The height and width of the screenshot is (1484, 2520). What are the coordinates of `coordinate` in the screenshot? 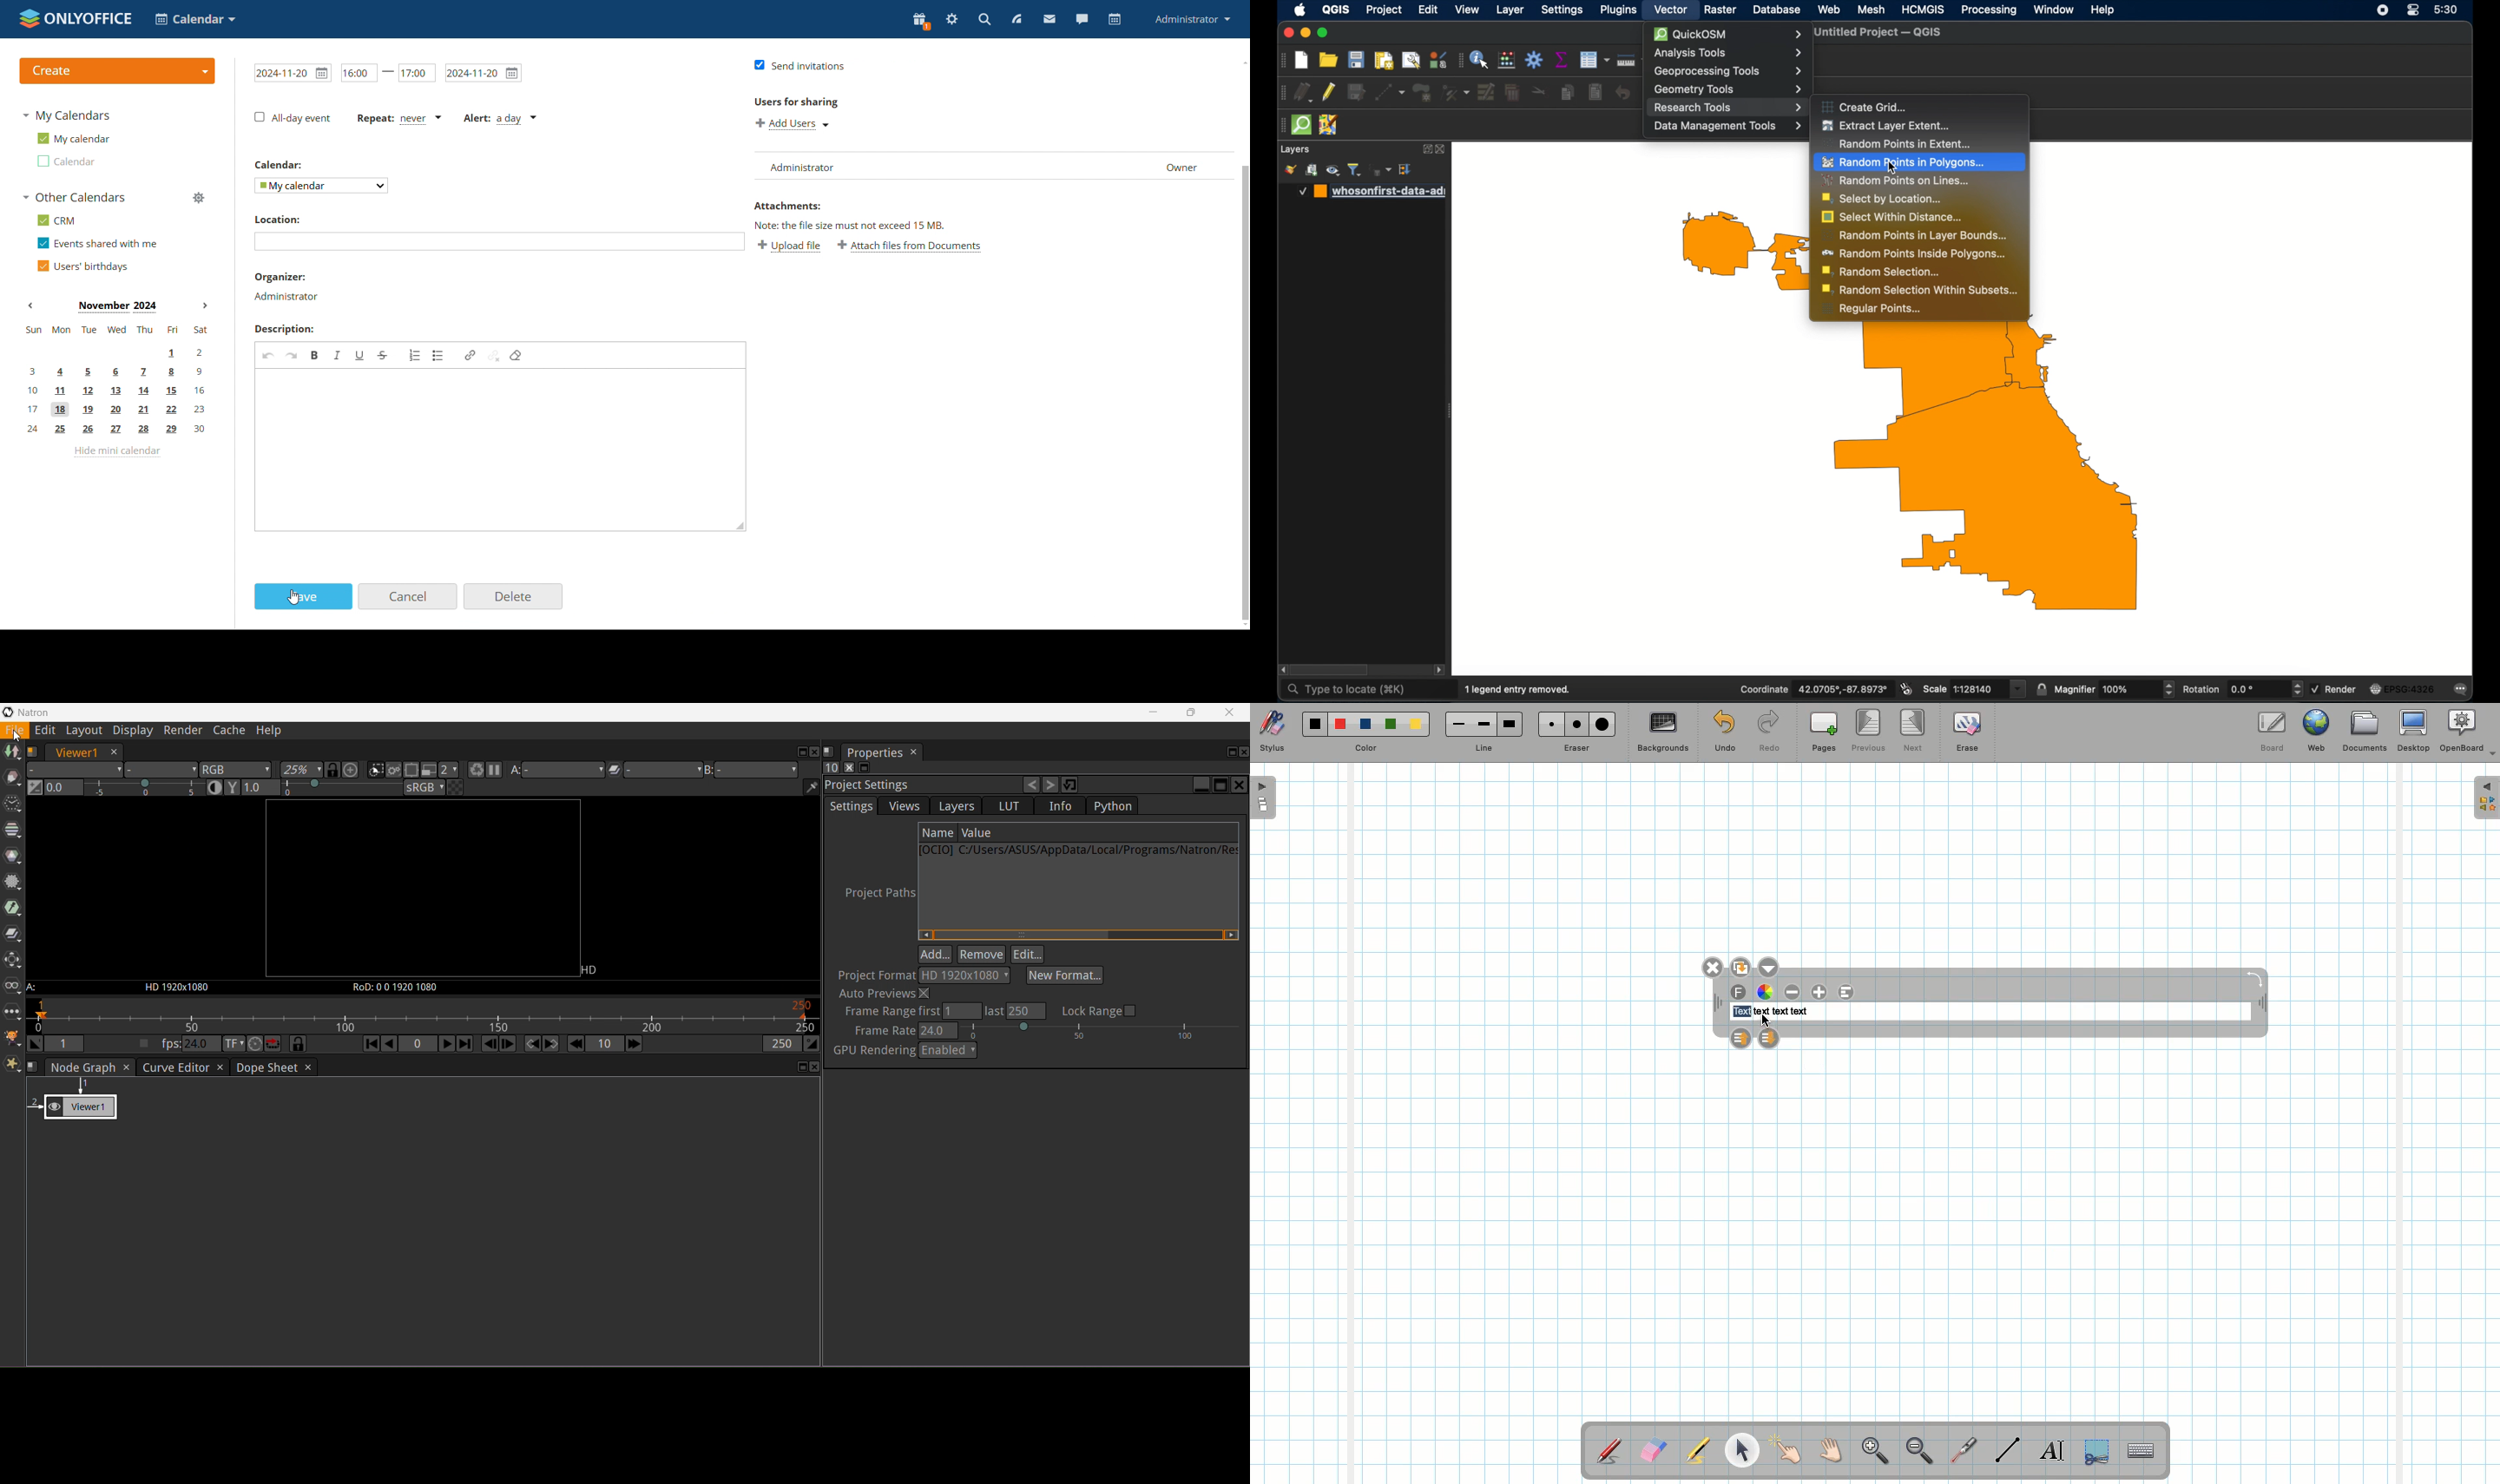 It's located at (1814, 689).